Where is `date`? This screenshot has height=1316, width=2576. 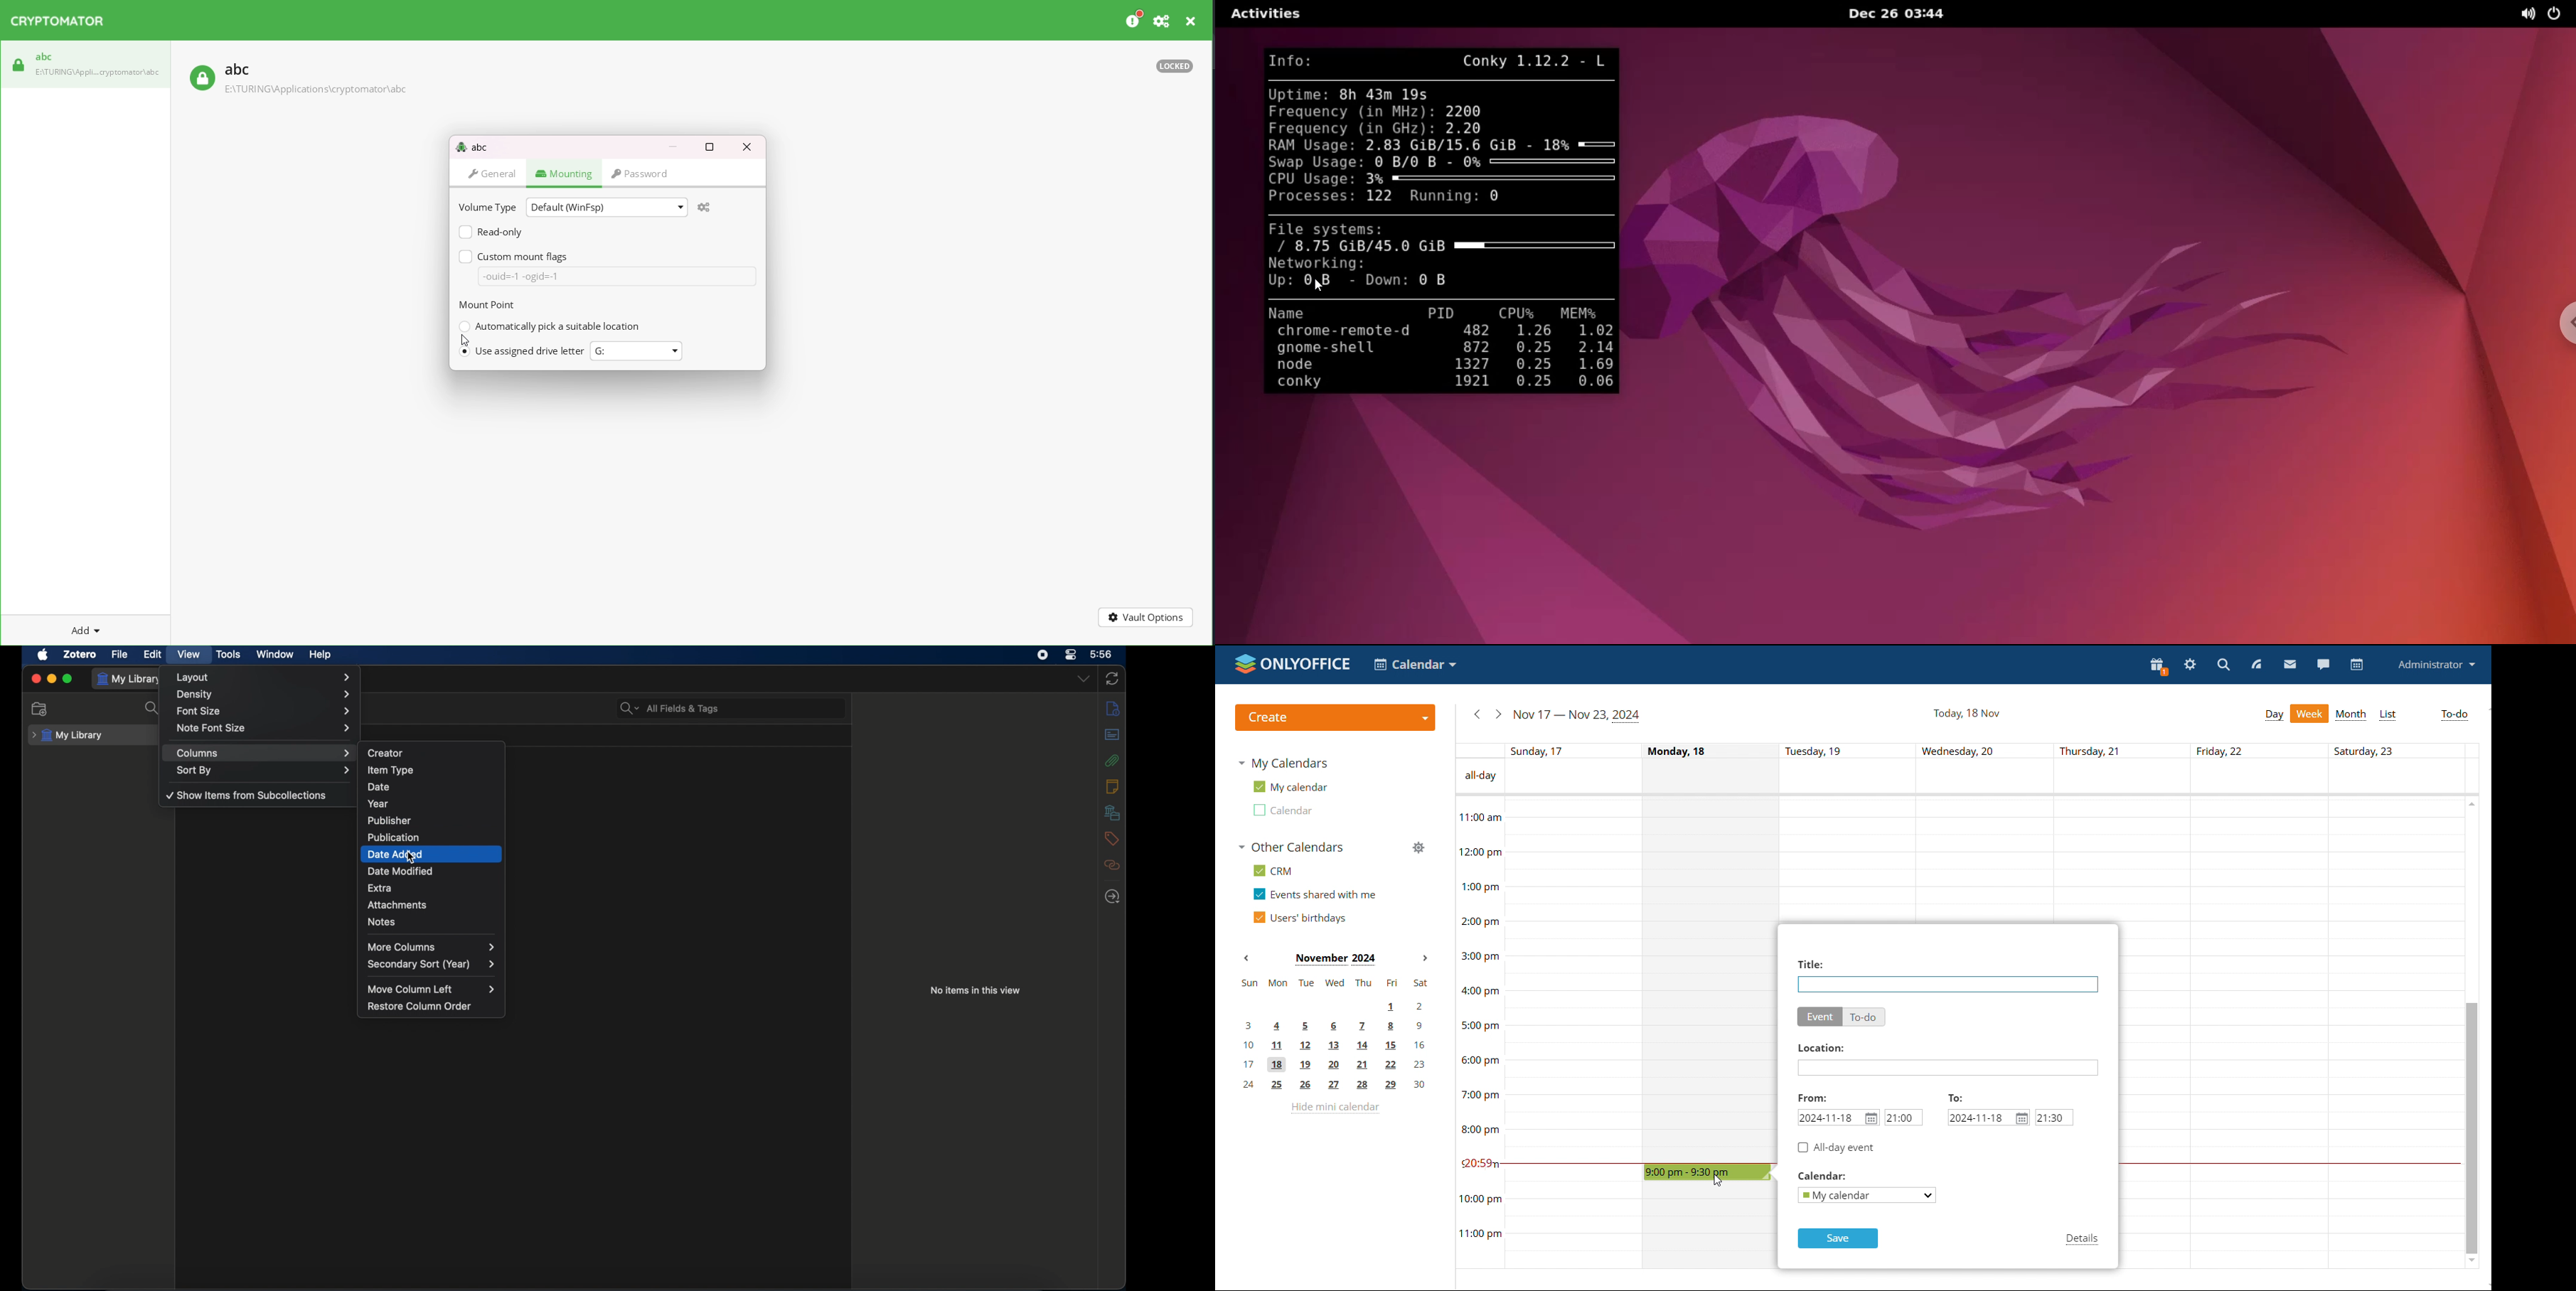 date is located at coordinates (430, 785).